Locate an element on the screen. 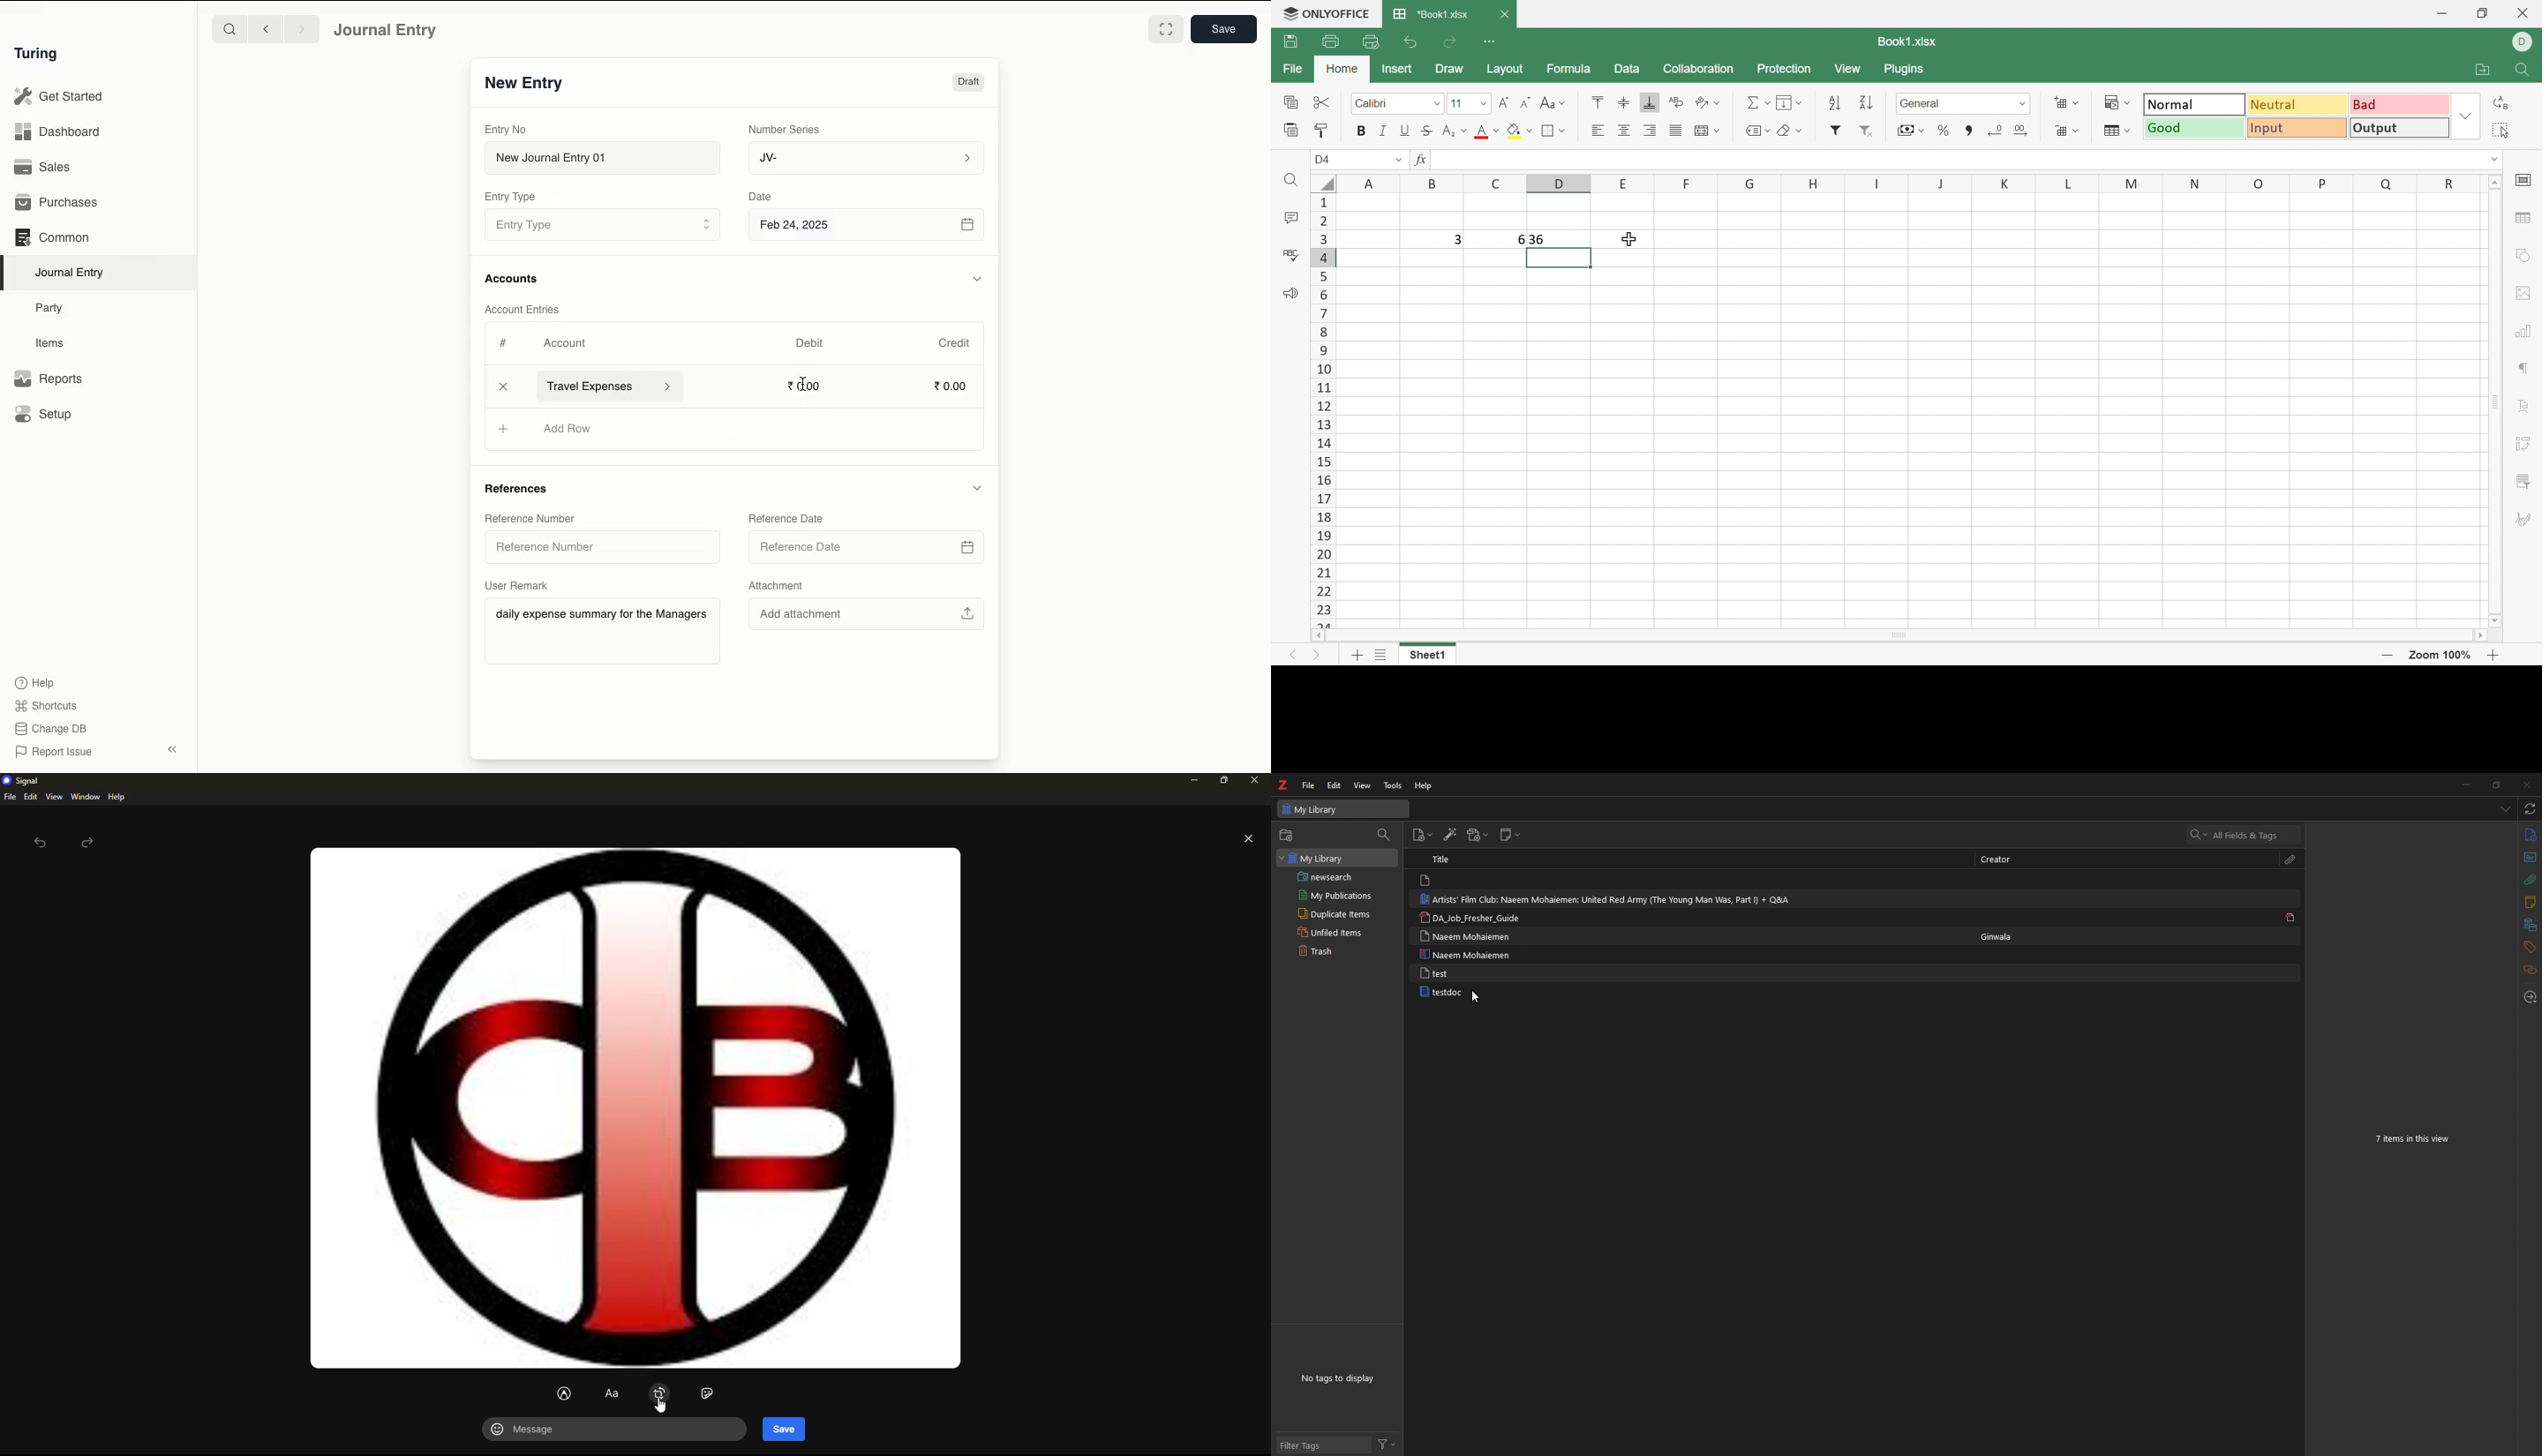  Scroll bar is located at coordinates (2497, 401).